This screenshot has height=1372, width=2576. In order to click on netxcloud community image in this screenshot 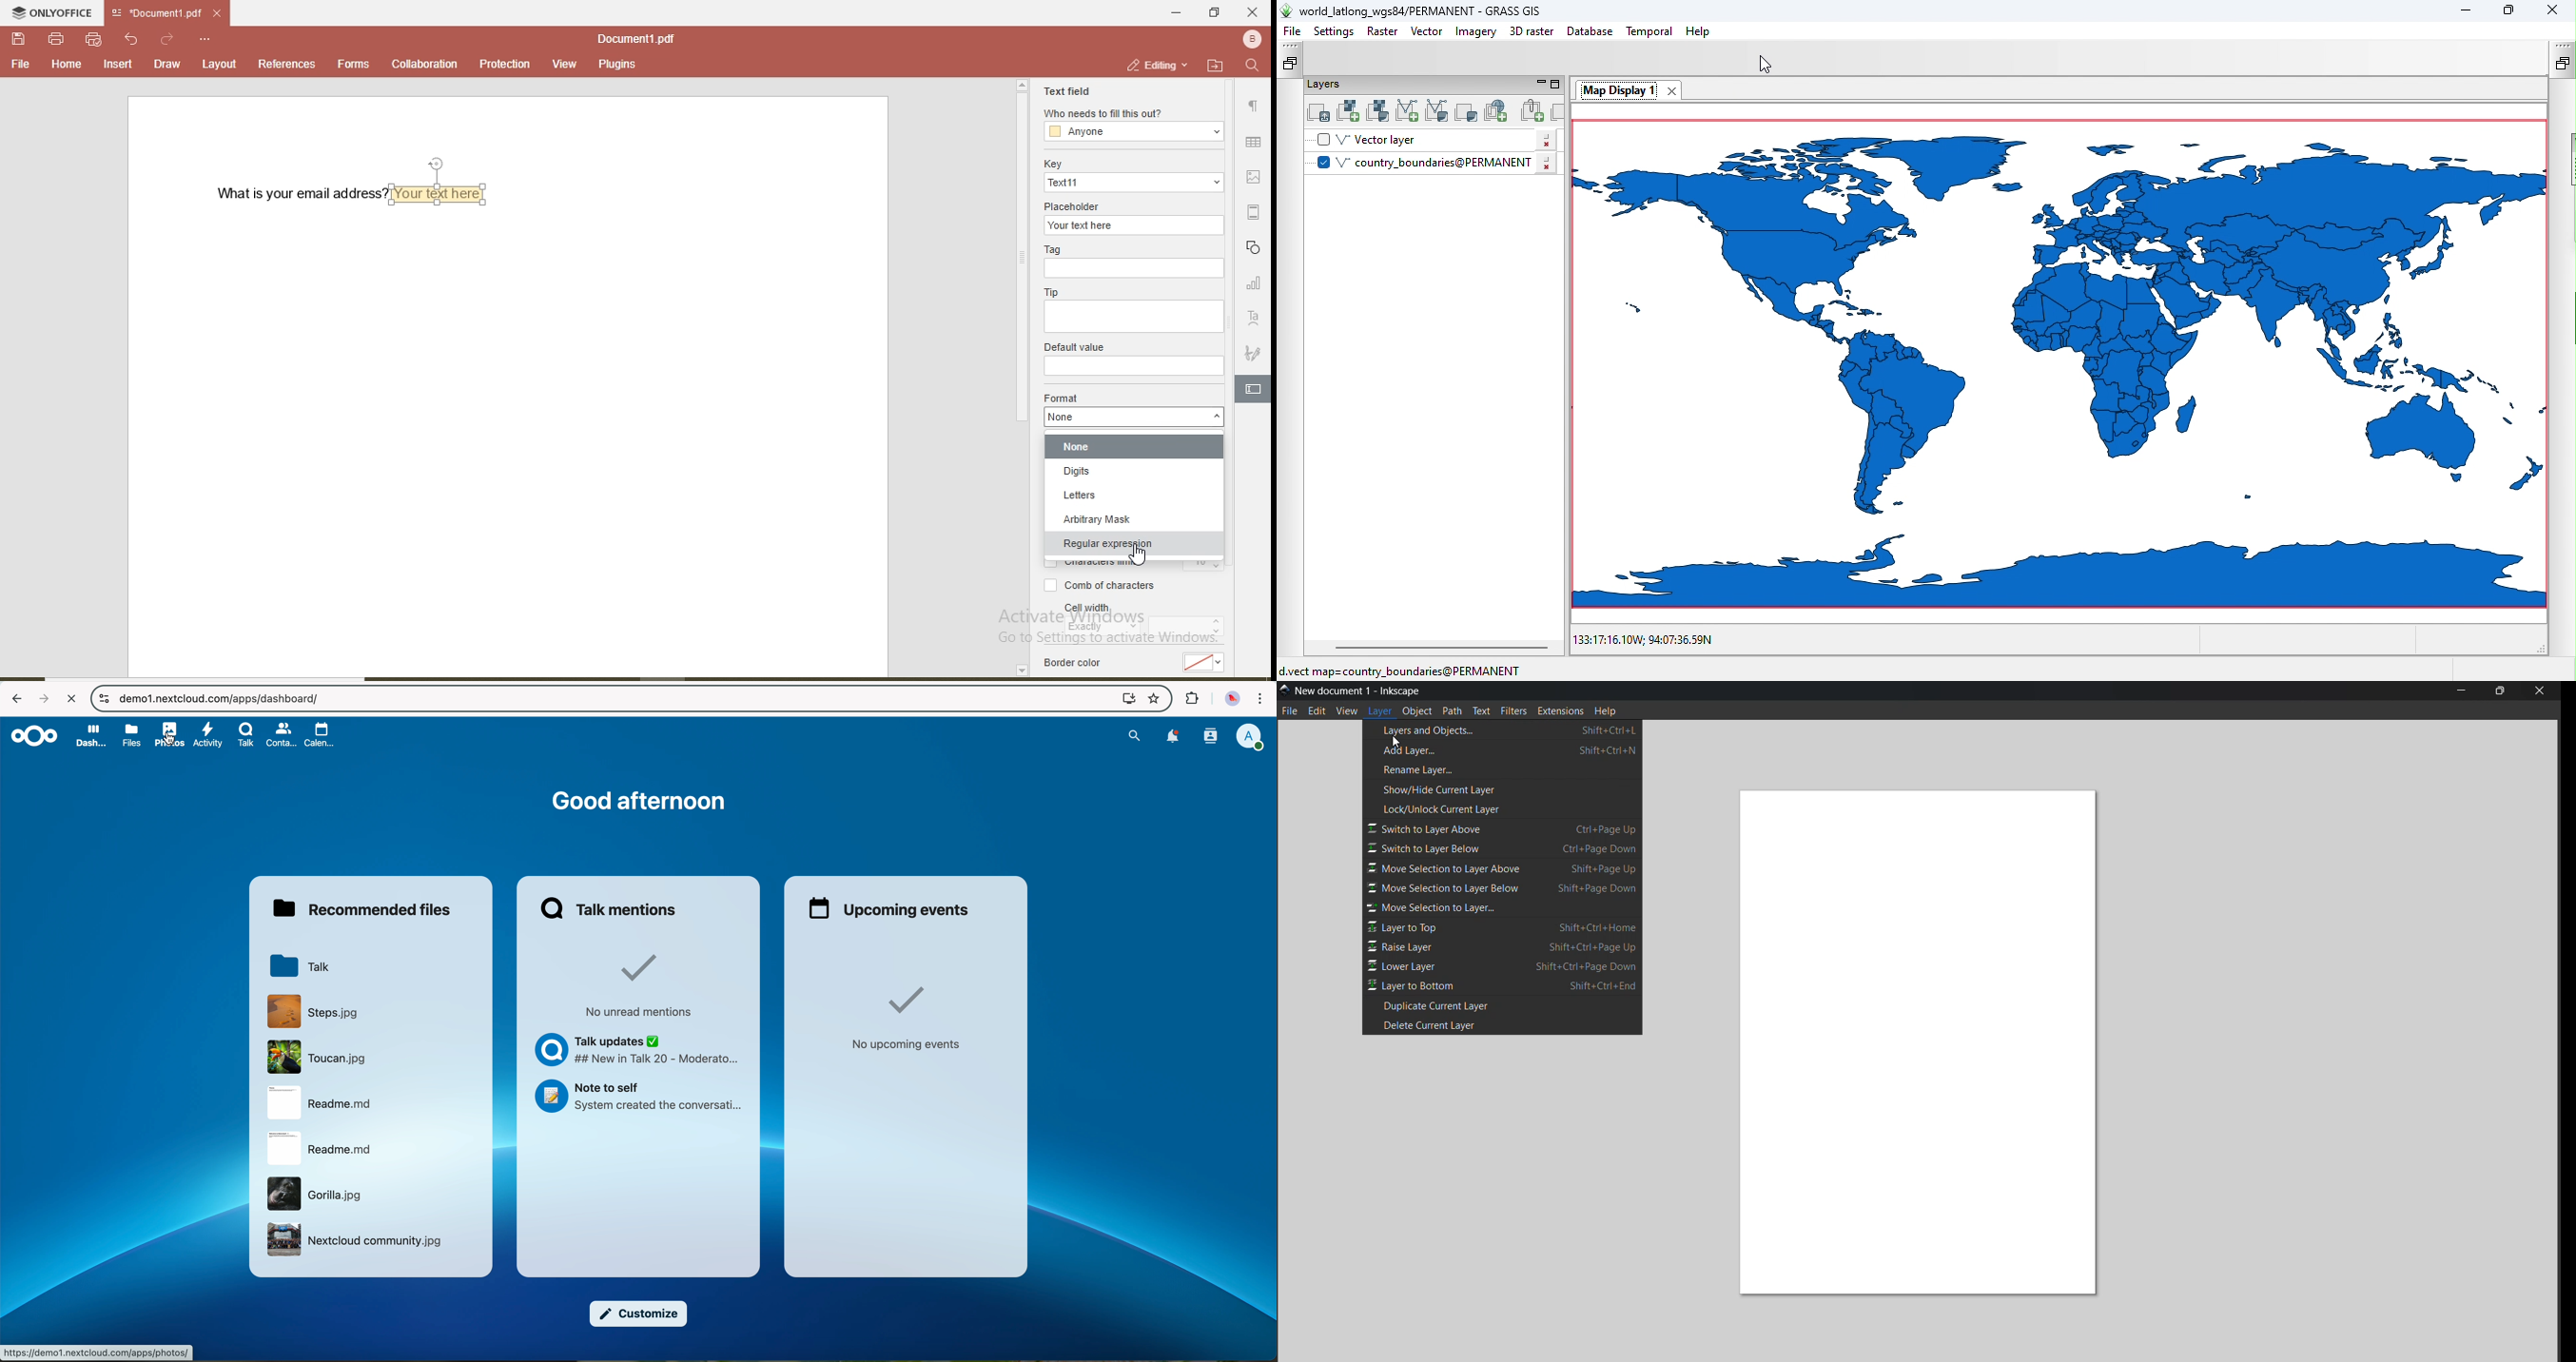, I will do `click(357, 1241)`.